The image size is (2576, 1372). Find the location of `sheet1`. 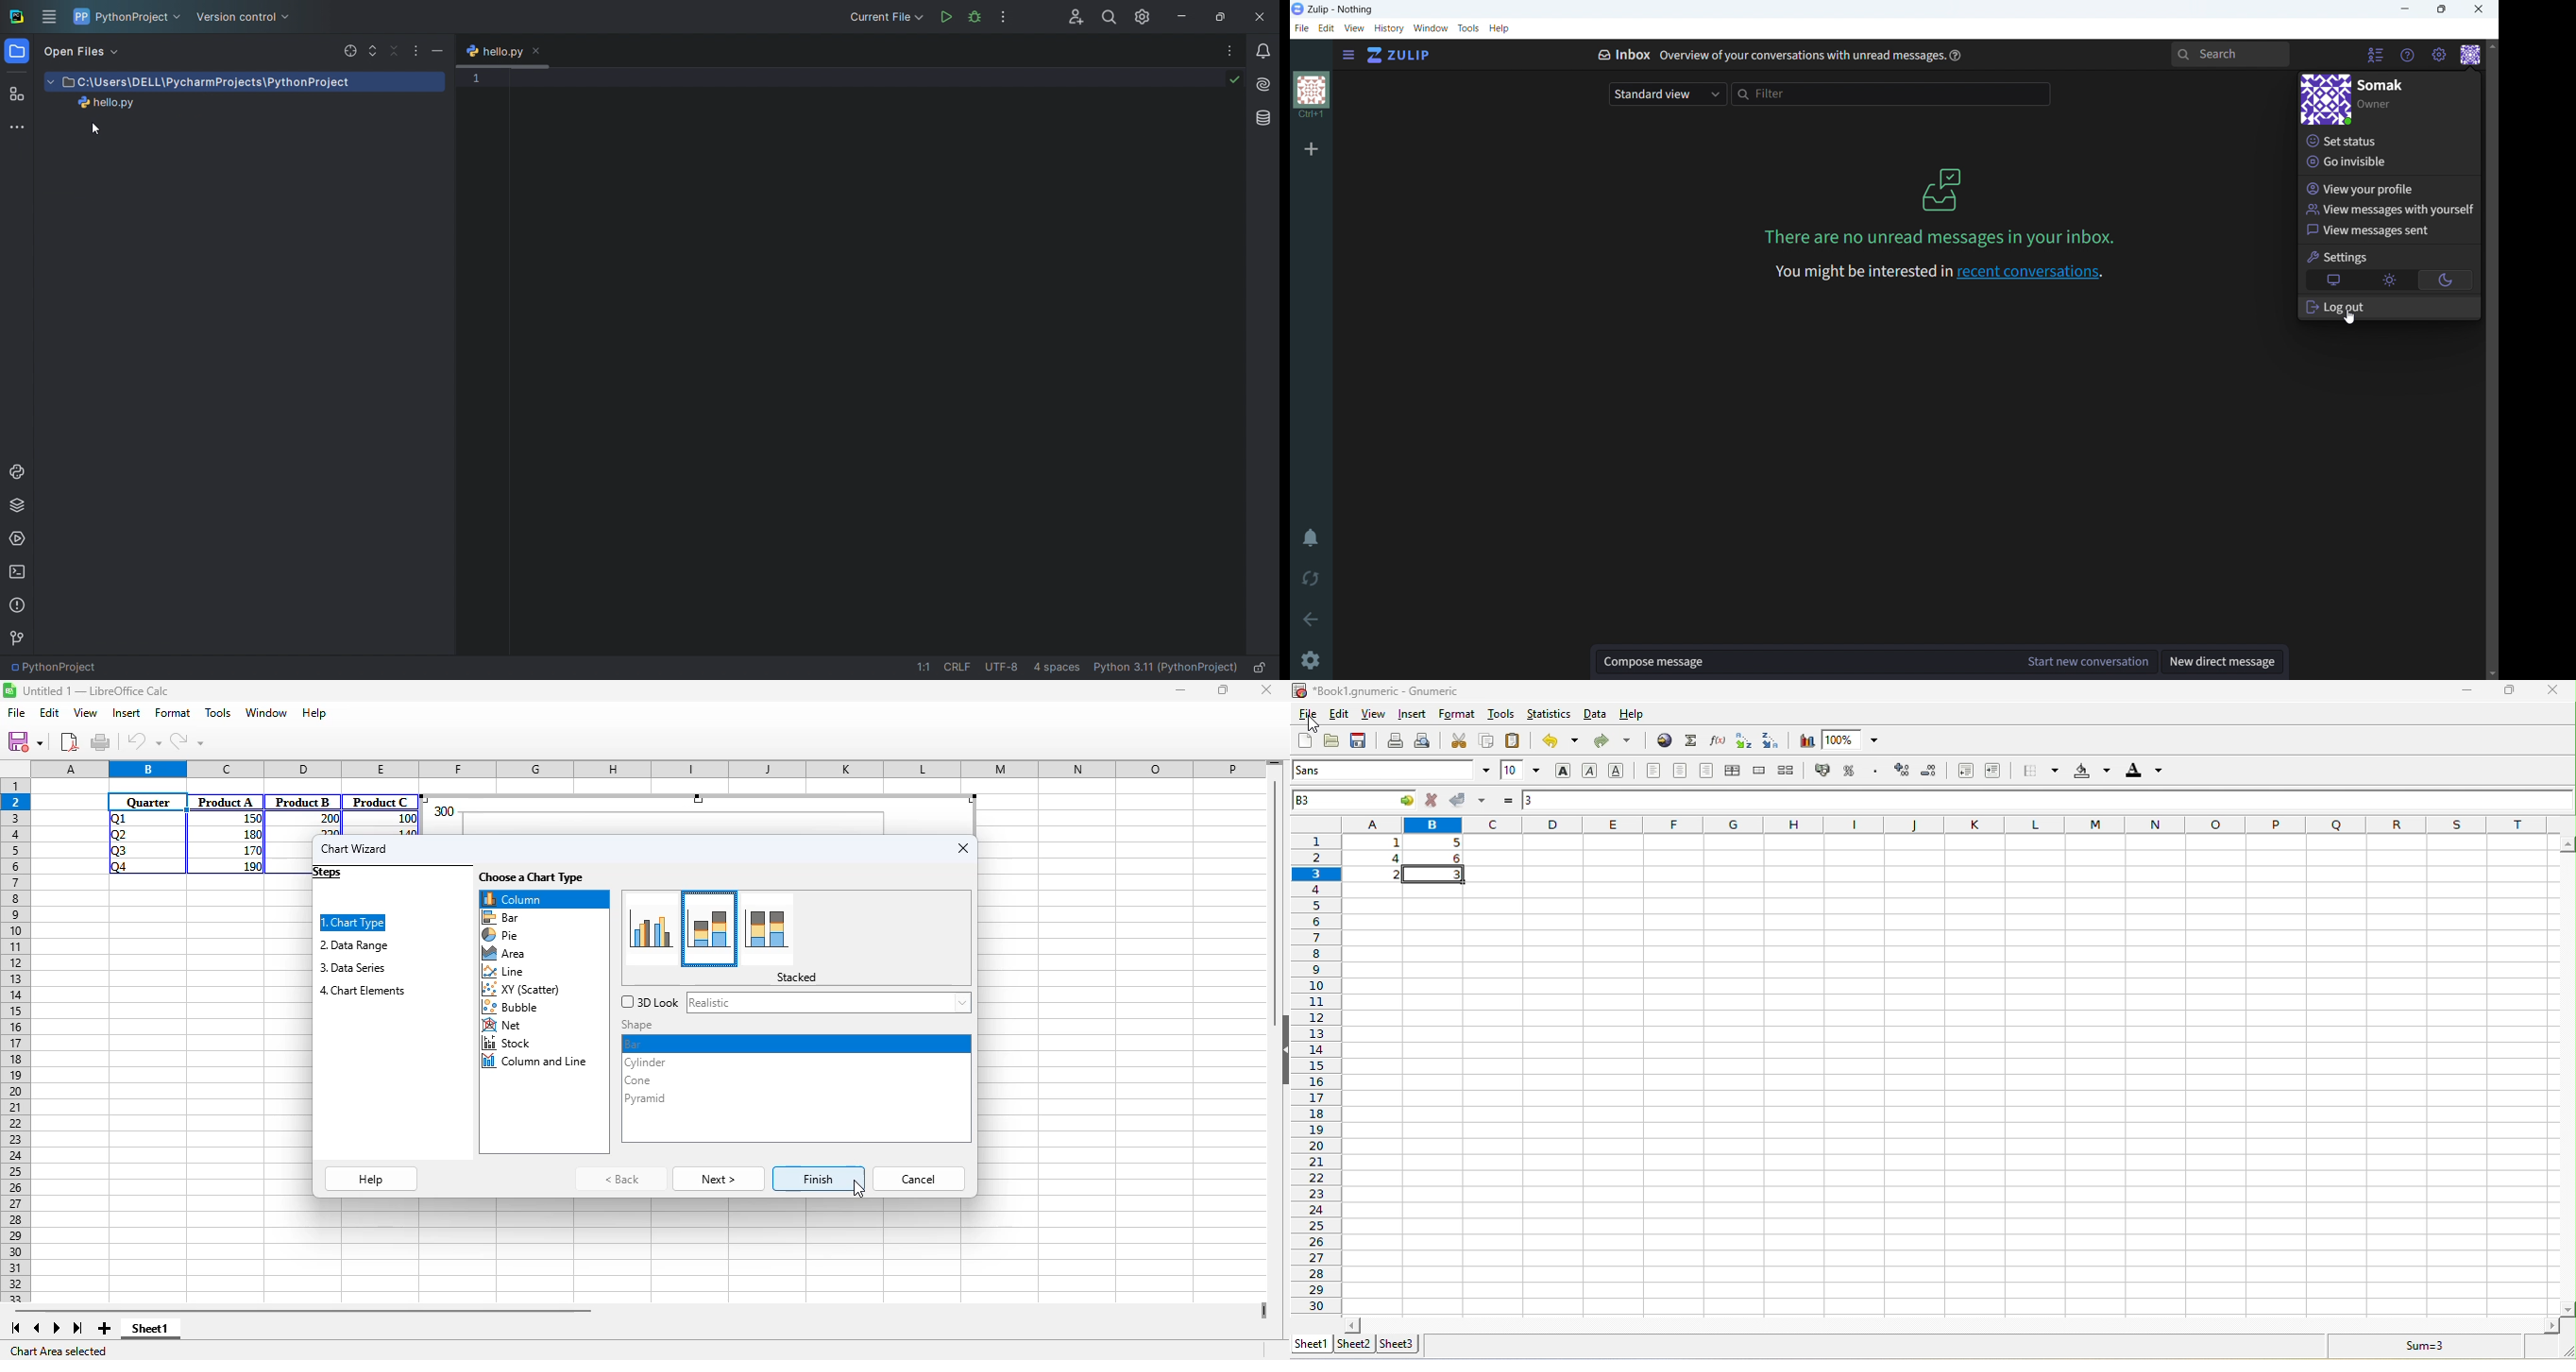

sheet1 is located at coordinates (150, 1329).